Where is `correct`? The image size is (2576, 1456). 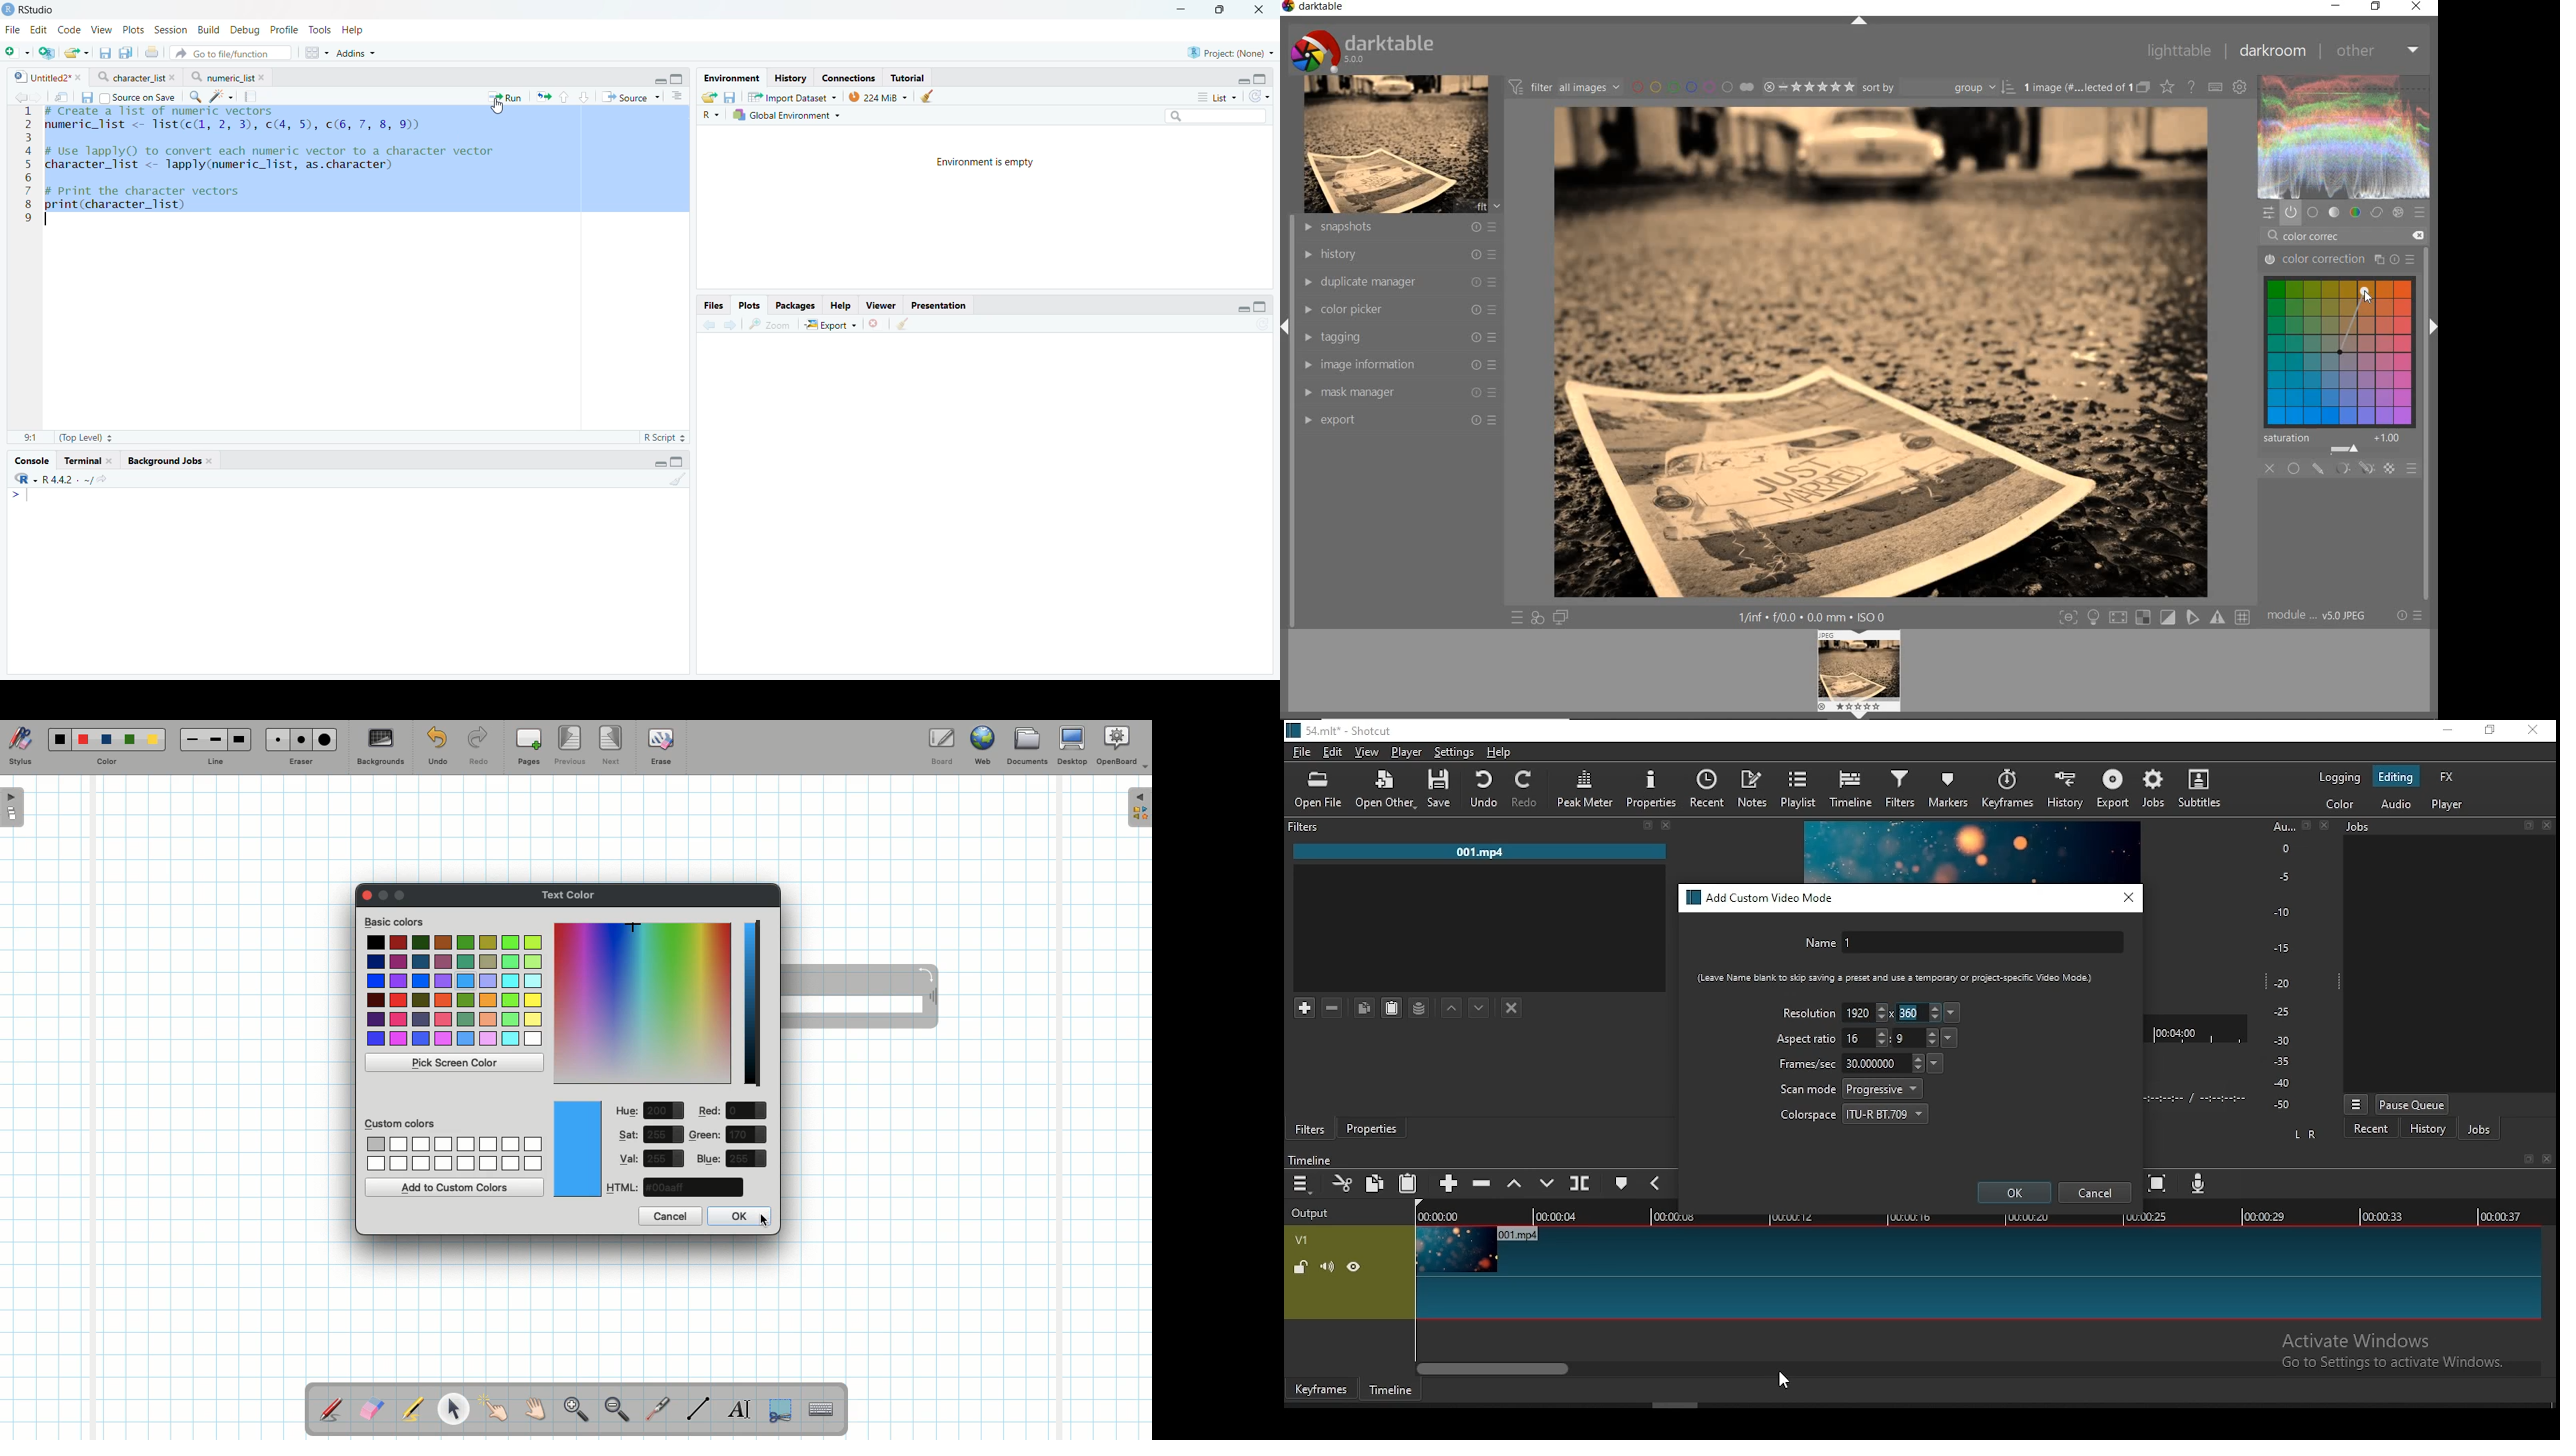
correct is located at coordinates (2377, 212).